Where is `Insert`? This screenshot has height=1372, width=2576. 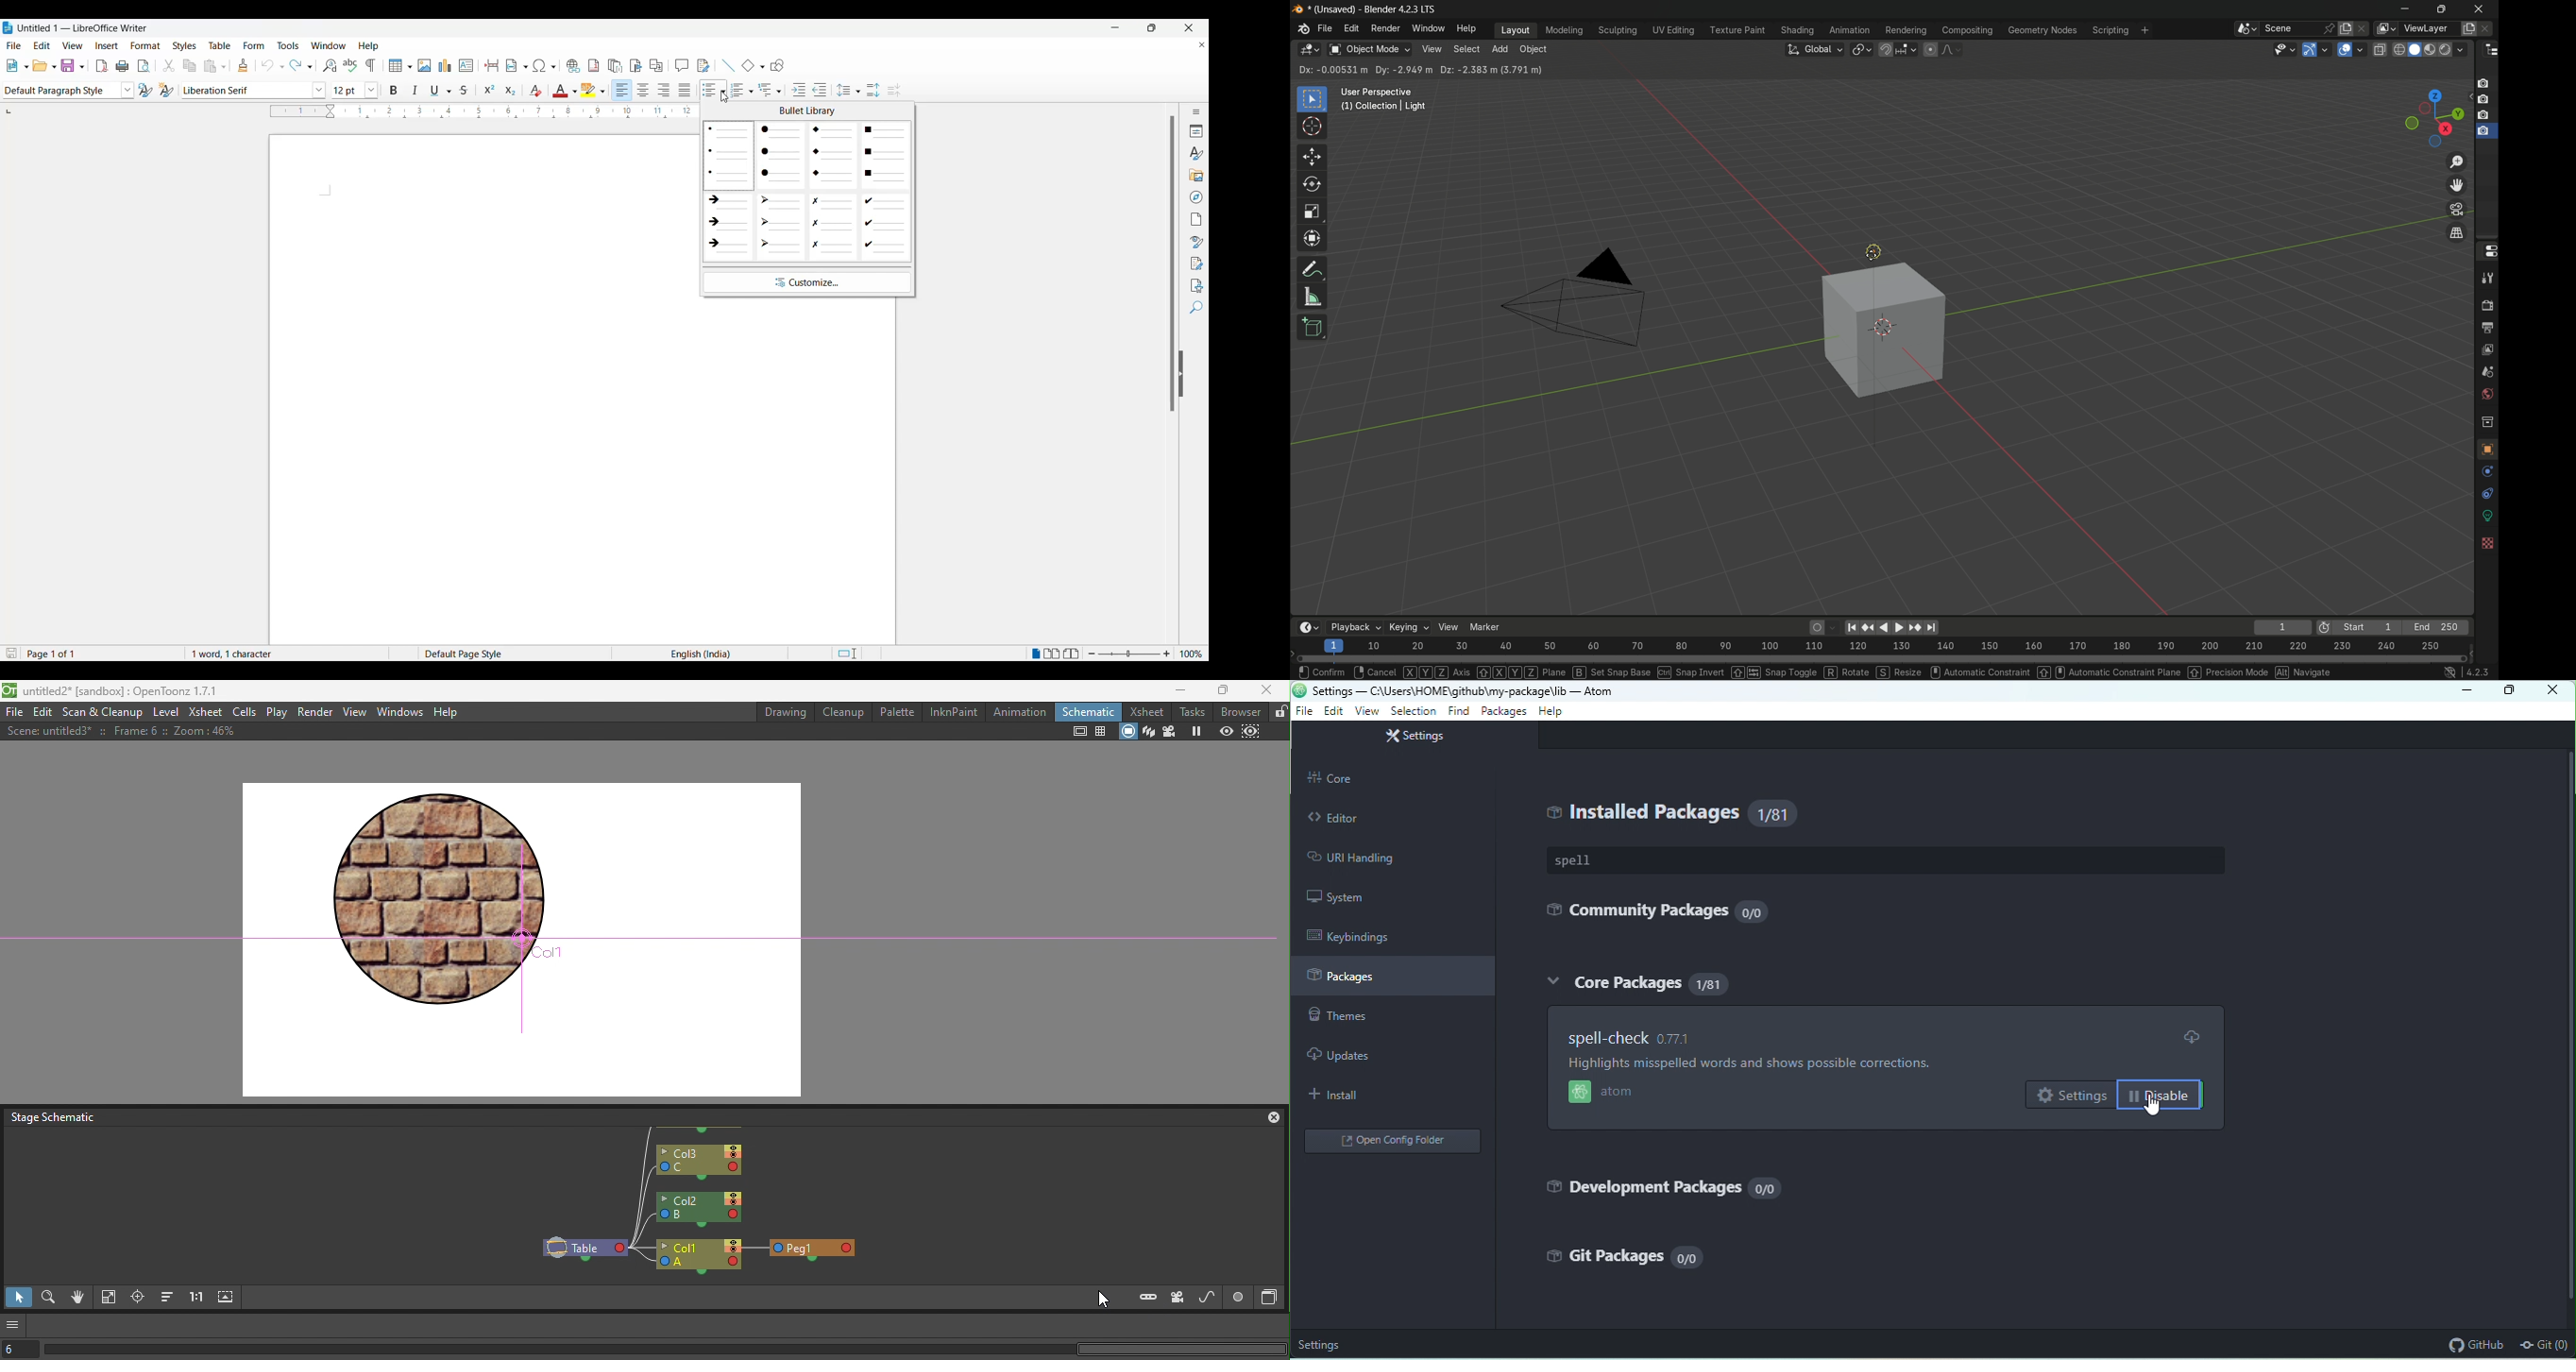 Insert is located at coordinates (106, 44).